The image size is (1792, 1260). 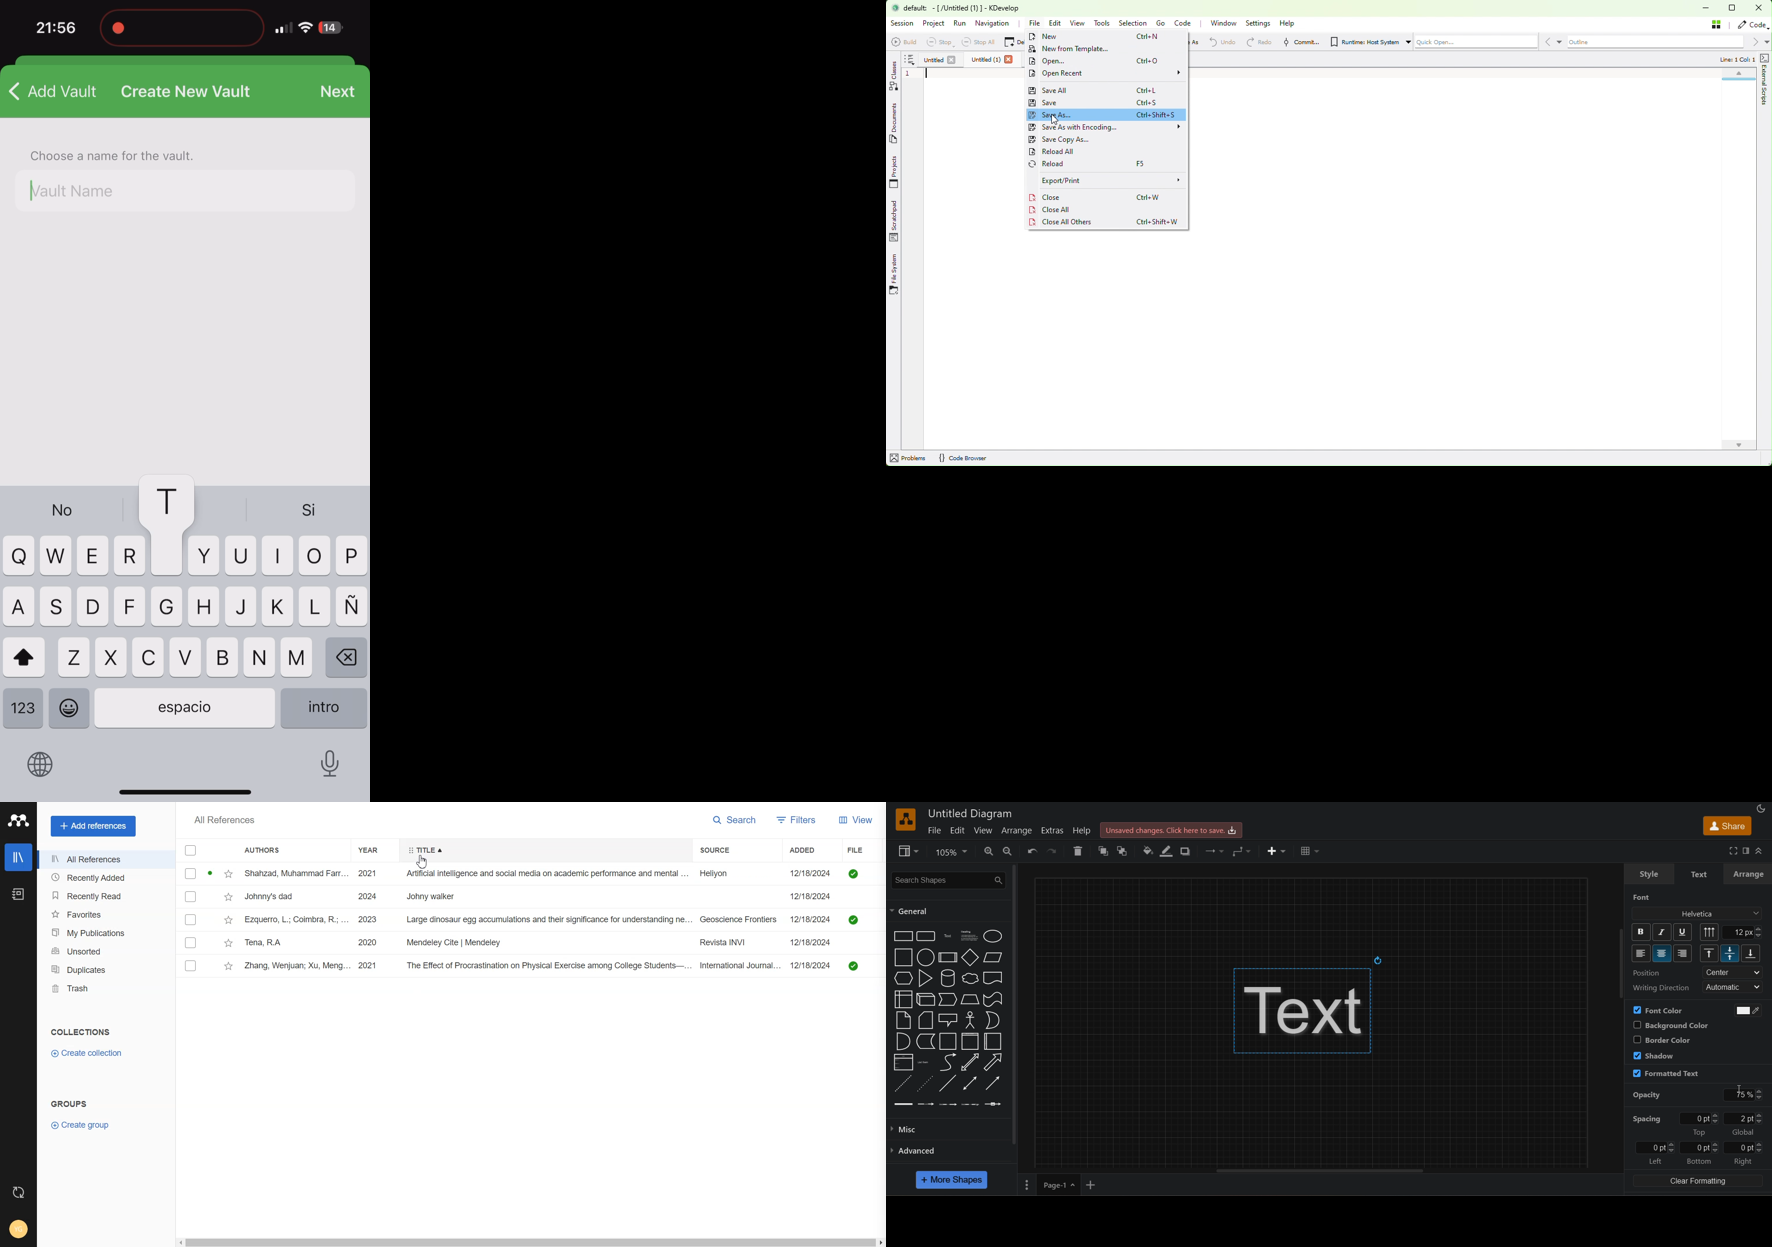 I want to click on Groups, so click(x=71, y=1104).